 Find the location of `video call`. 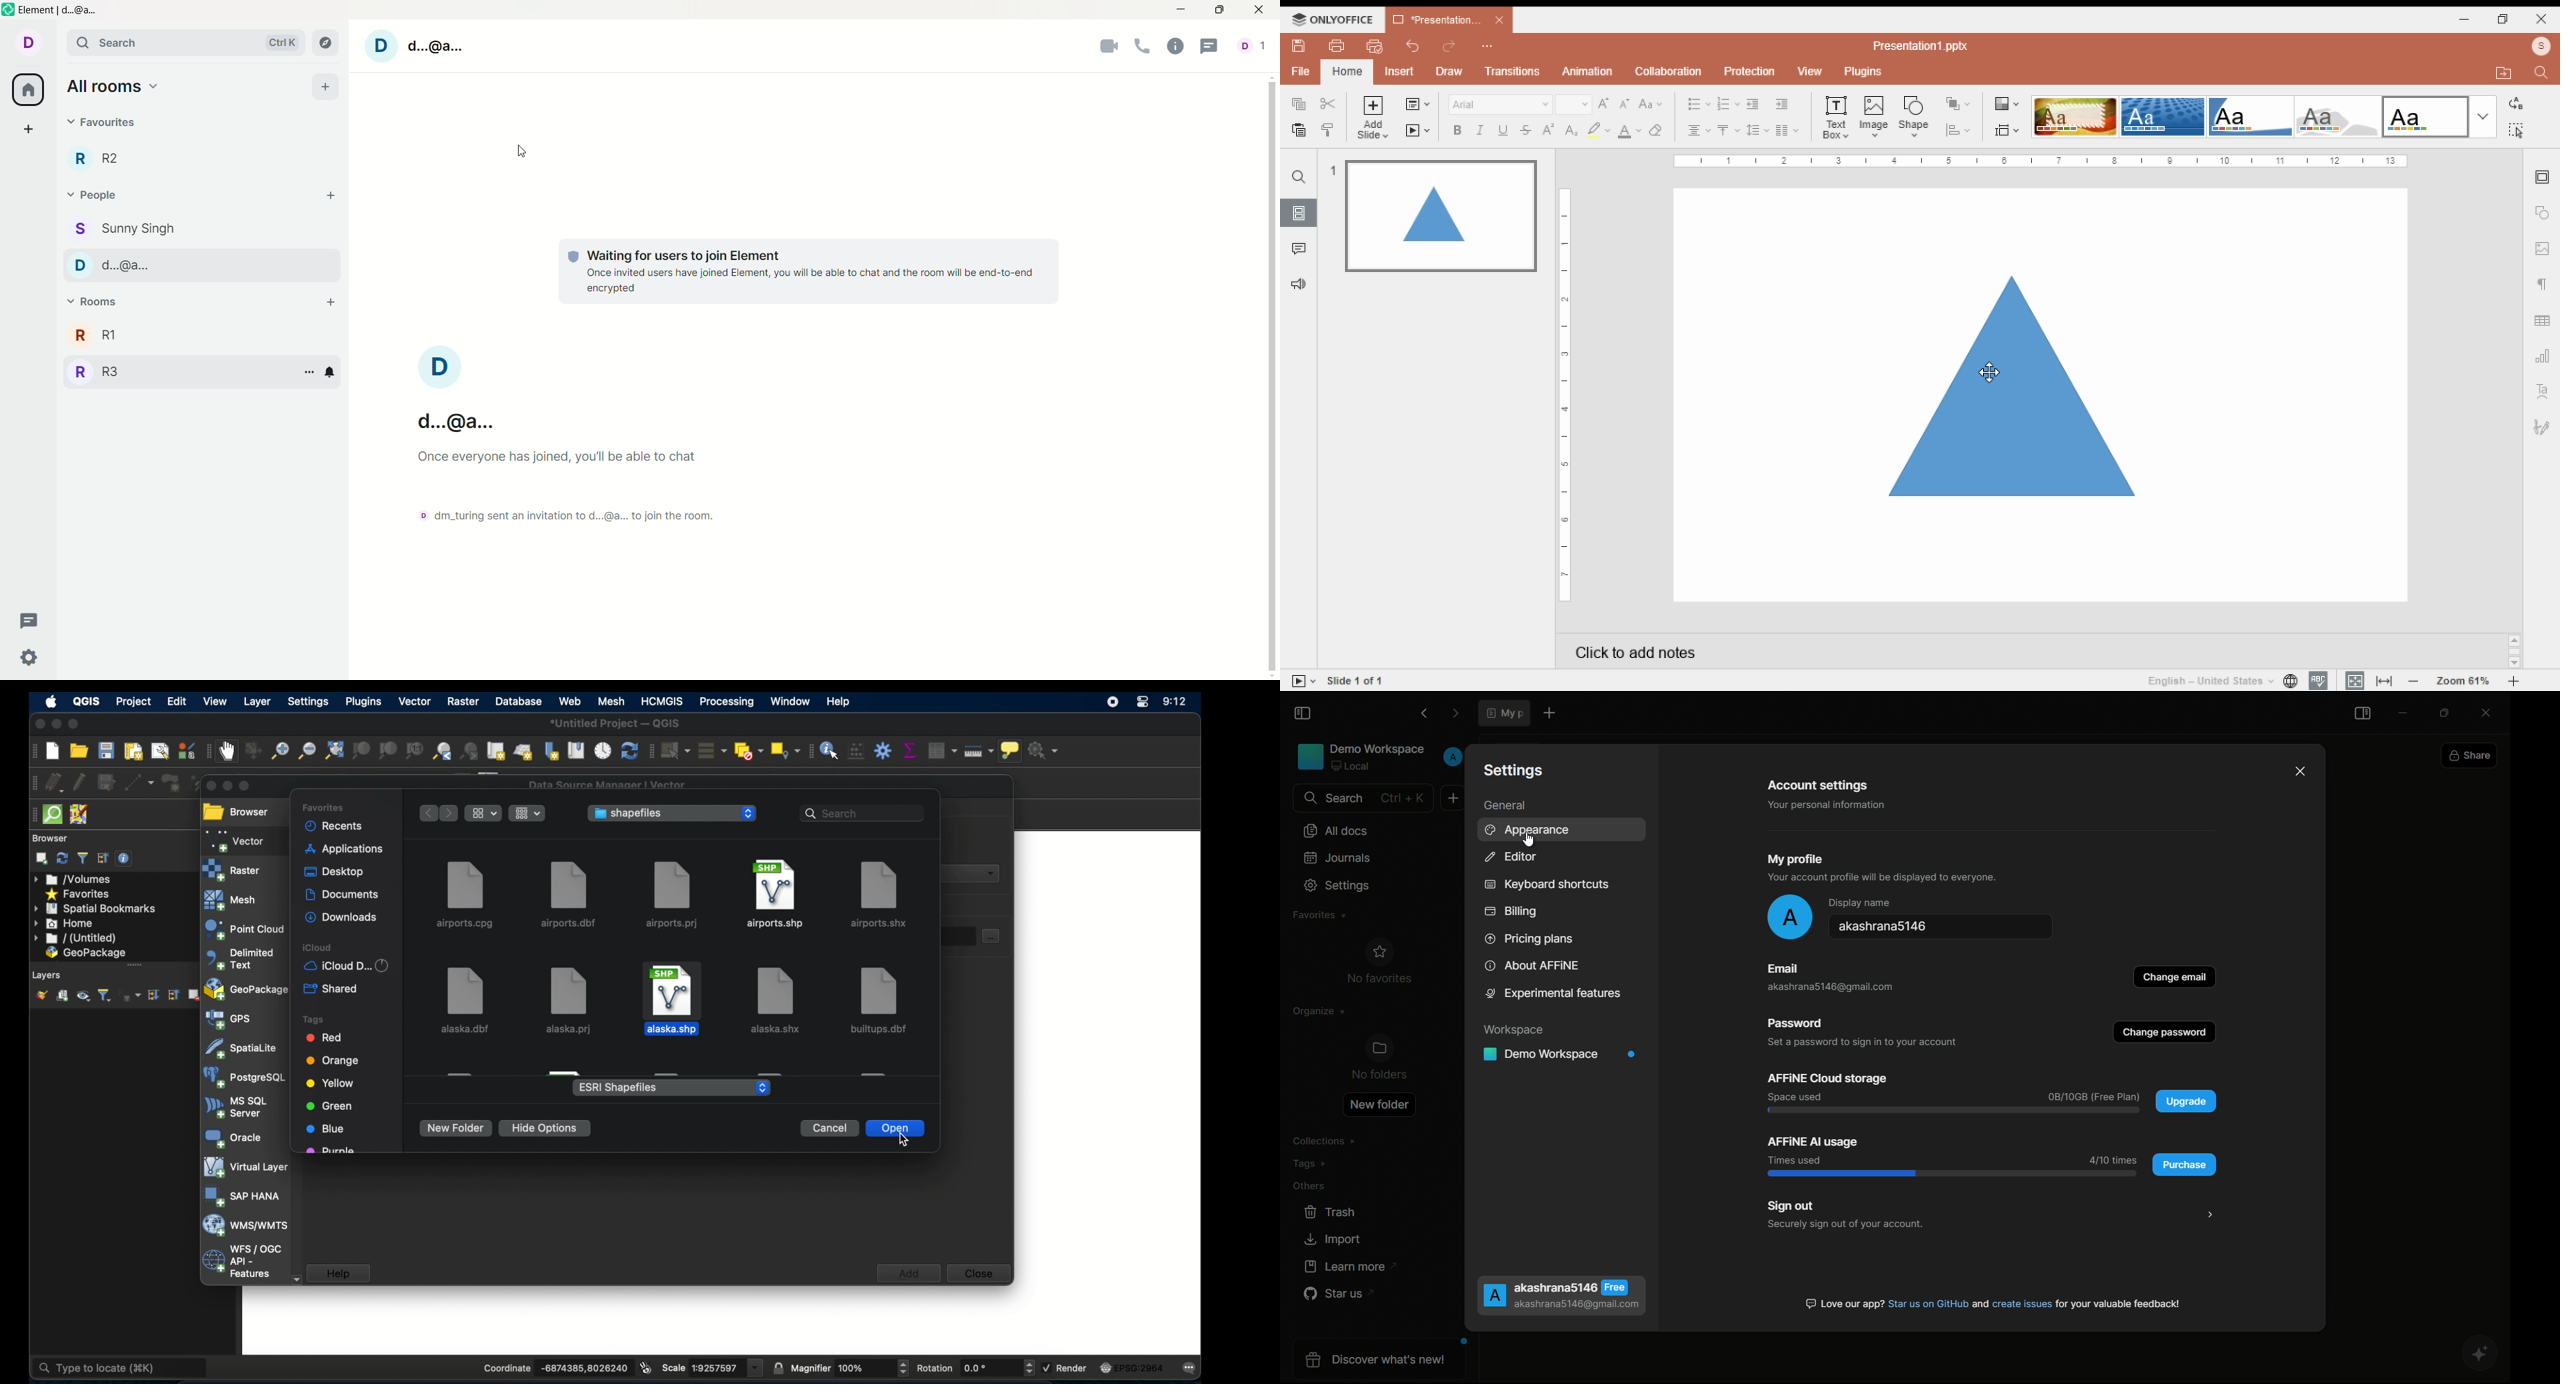

video call is located at coordinates (1109, 49).